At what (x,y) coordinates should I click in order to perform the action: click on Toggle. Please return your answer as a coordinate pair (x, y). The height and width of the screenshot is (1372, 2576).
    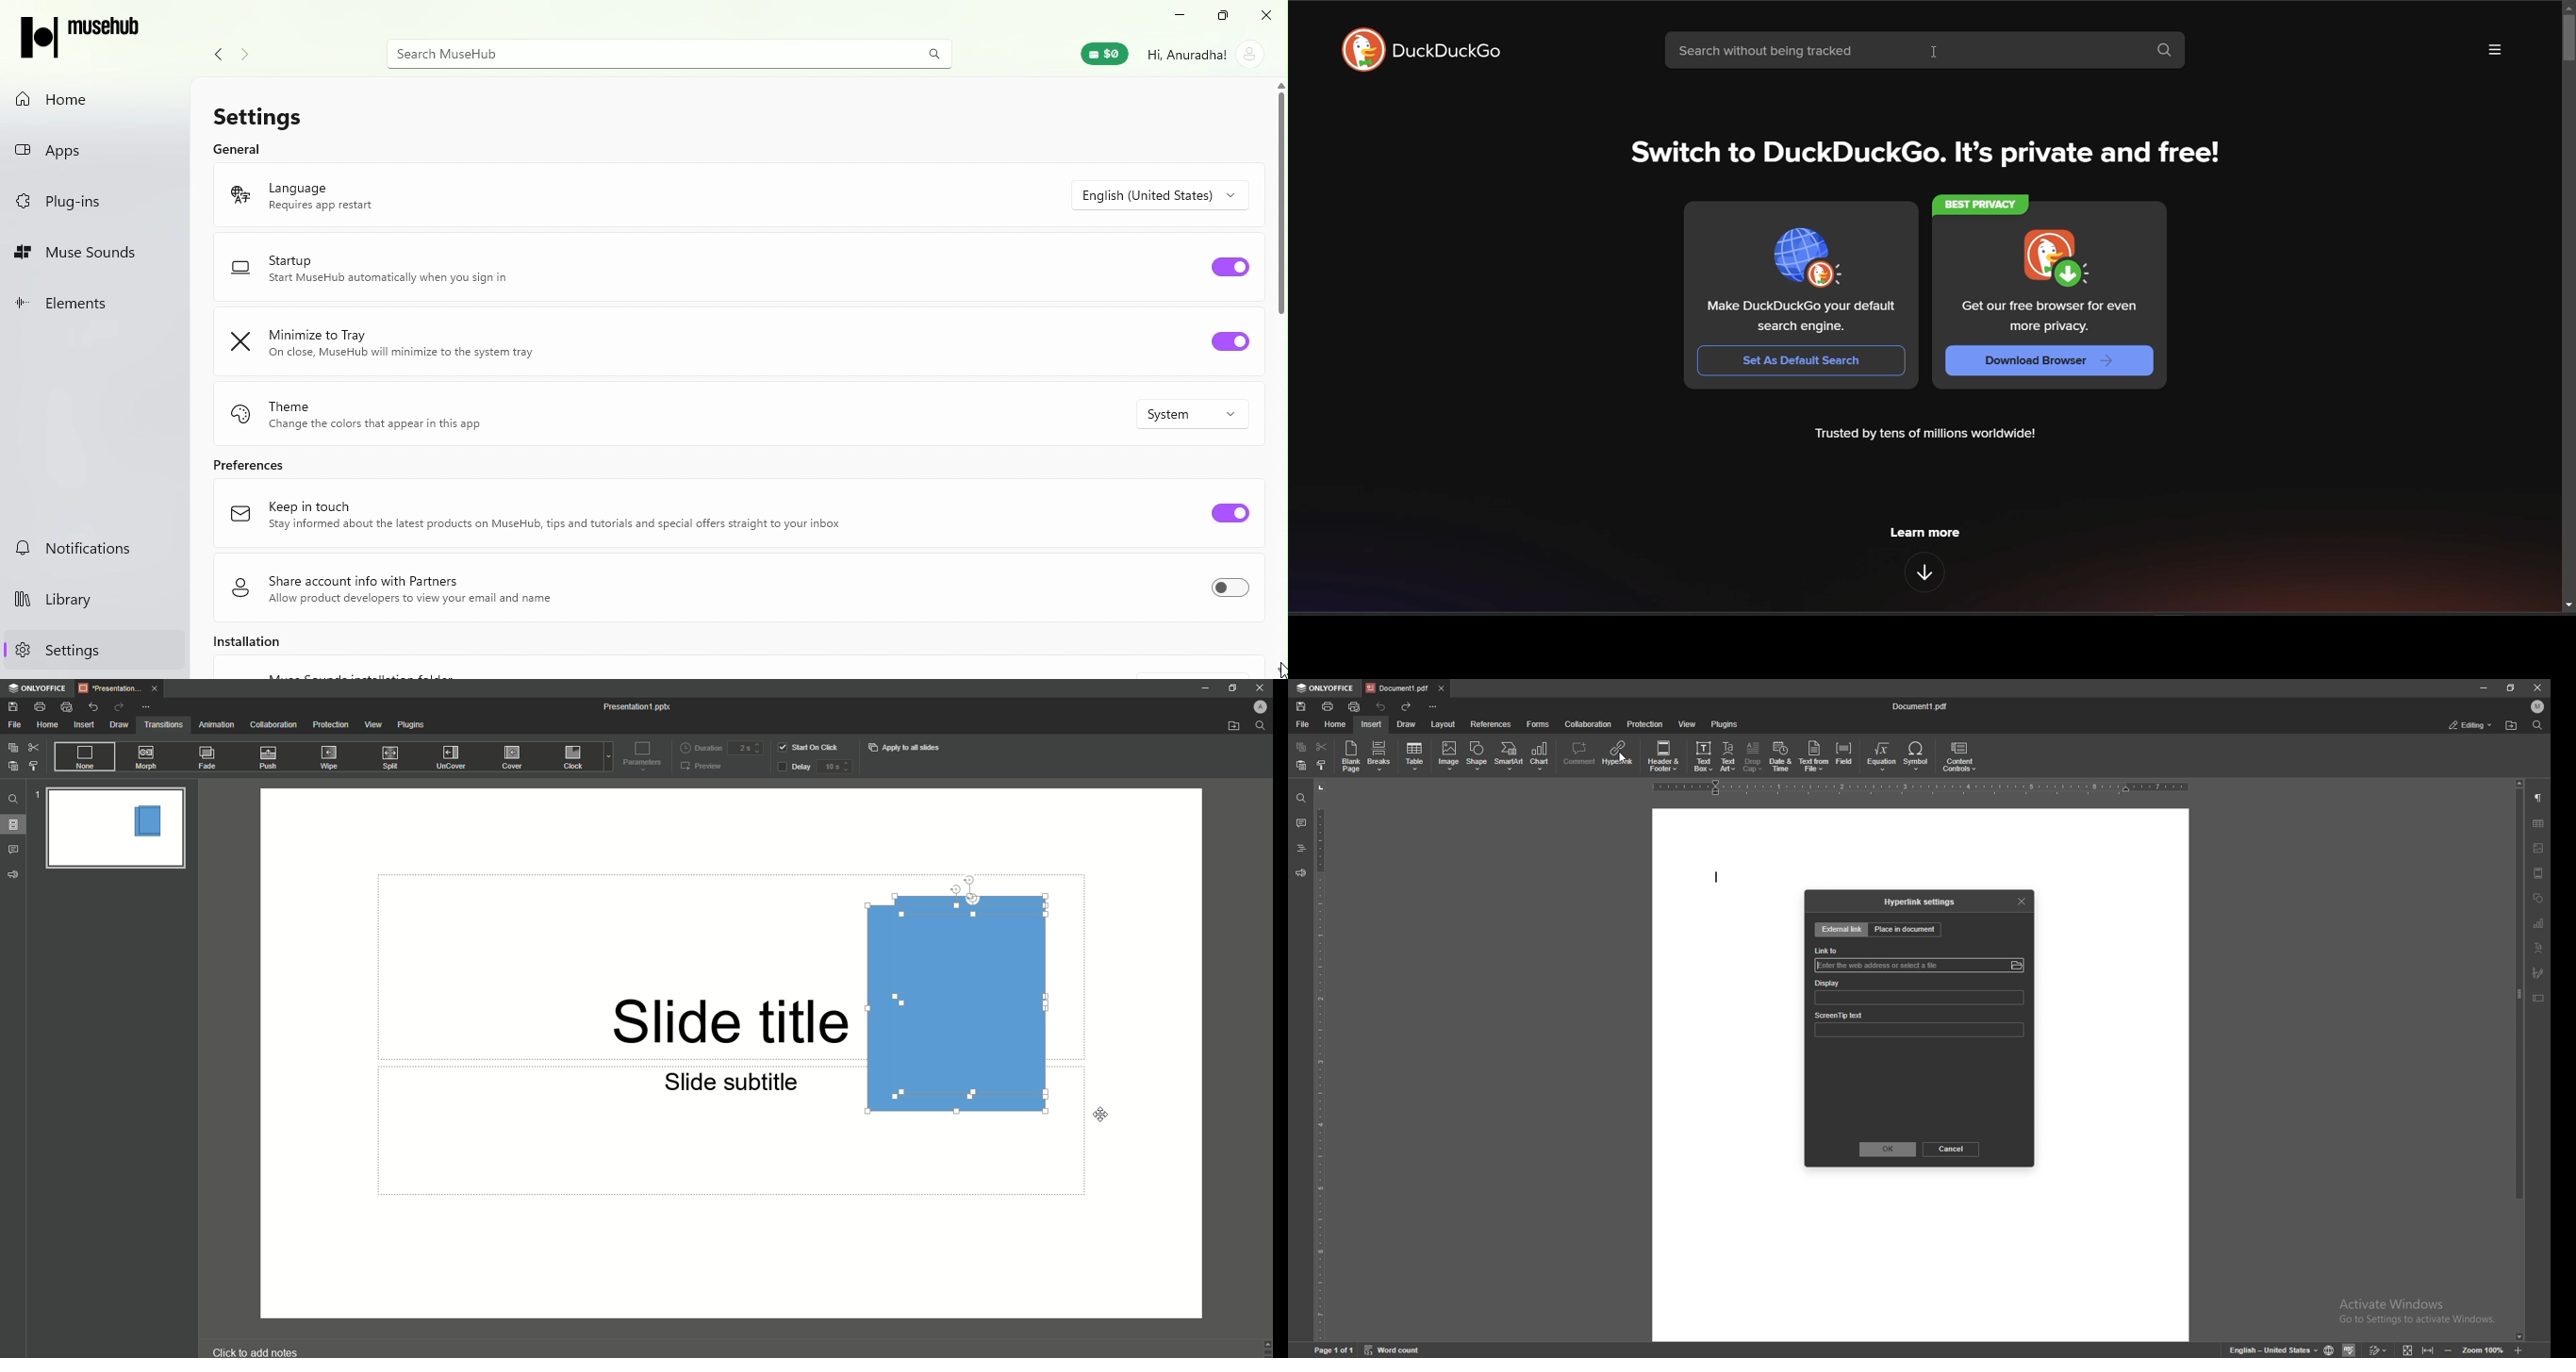
    Looking at the image, I should click on (1227, 513).